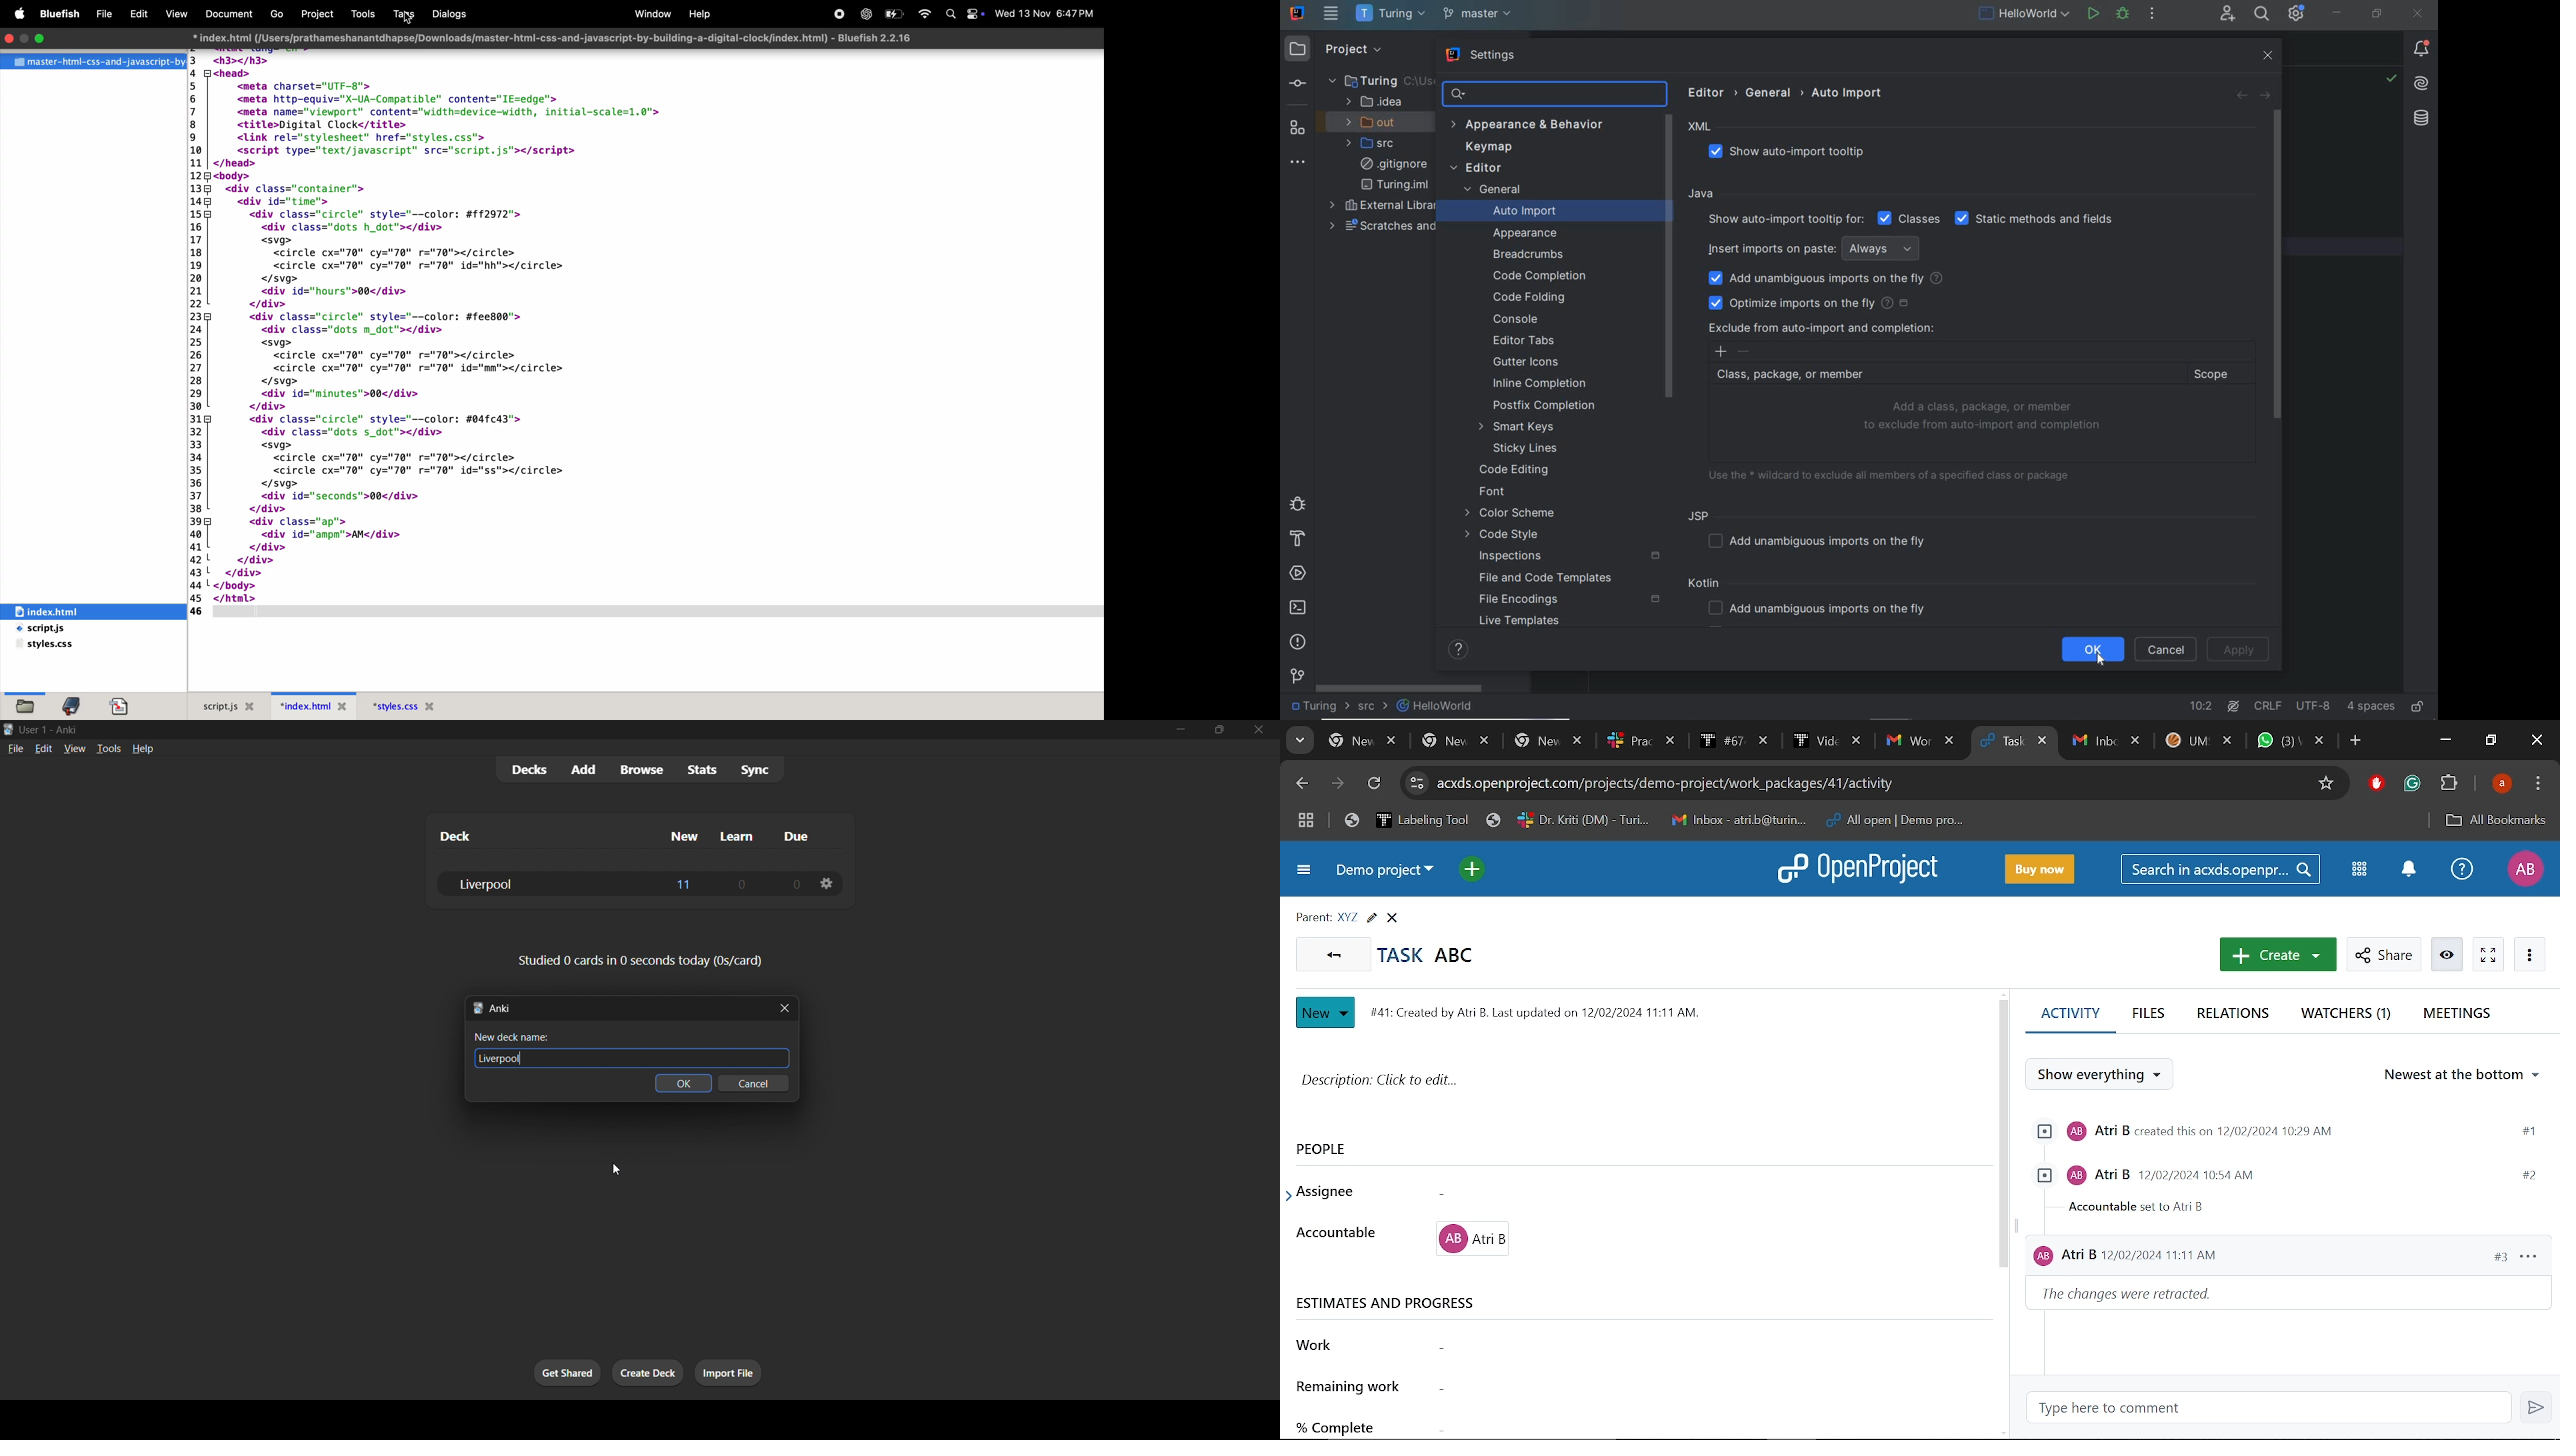  Describe the element at coordinates (15, 748) in the screenshot. I see `file` at that location.